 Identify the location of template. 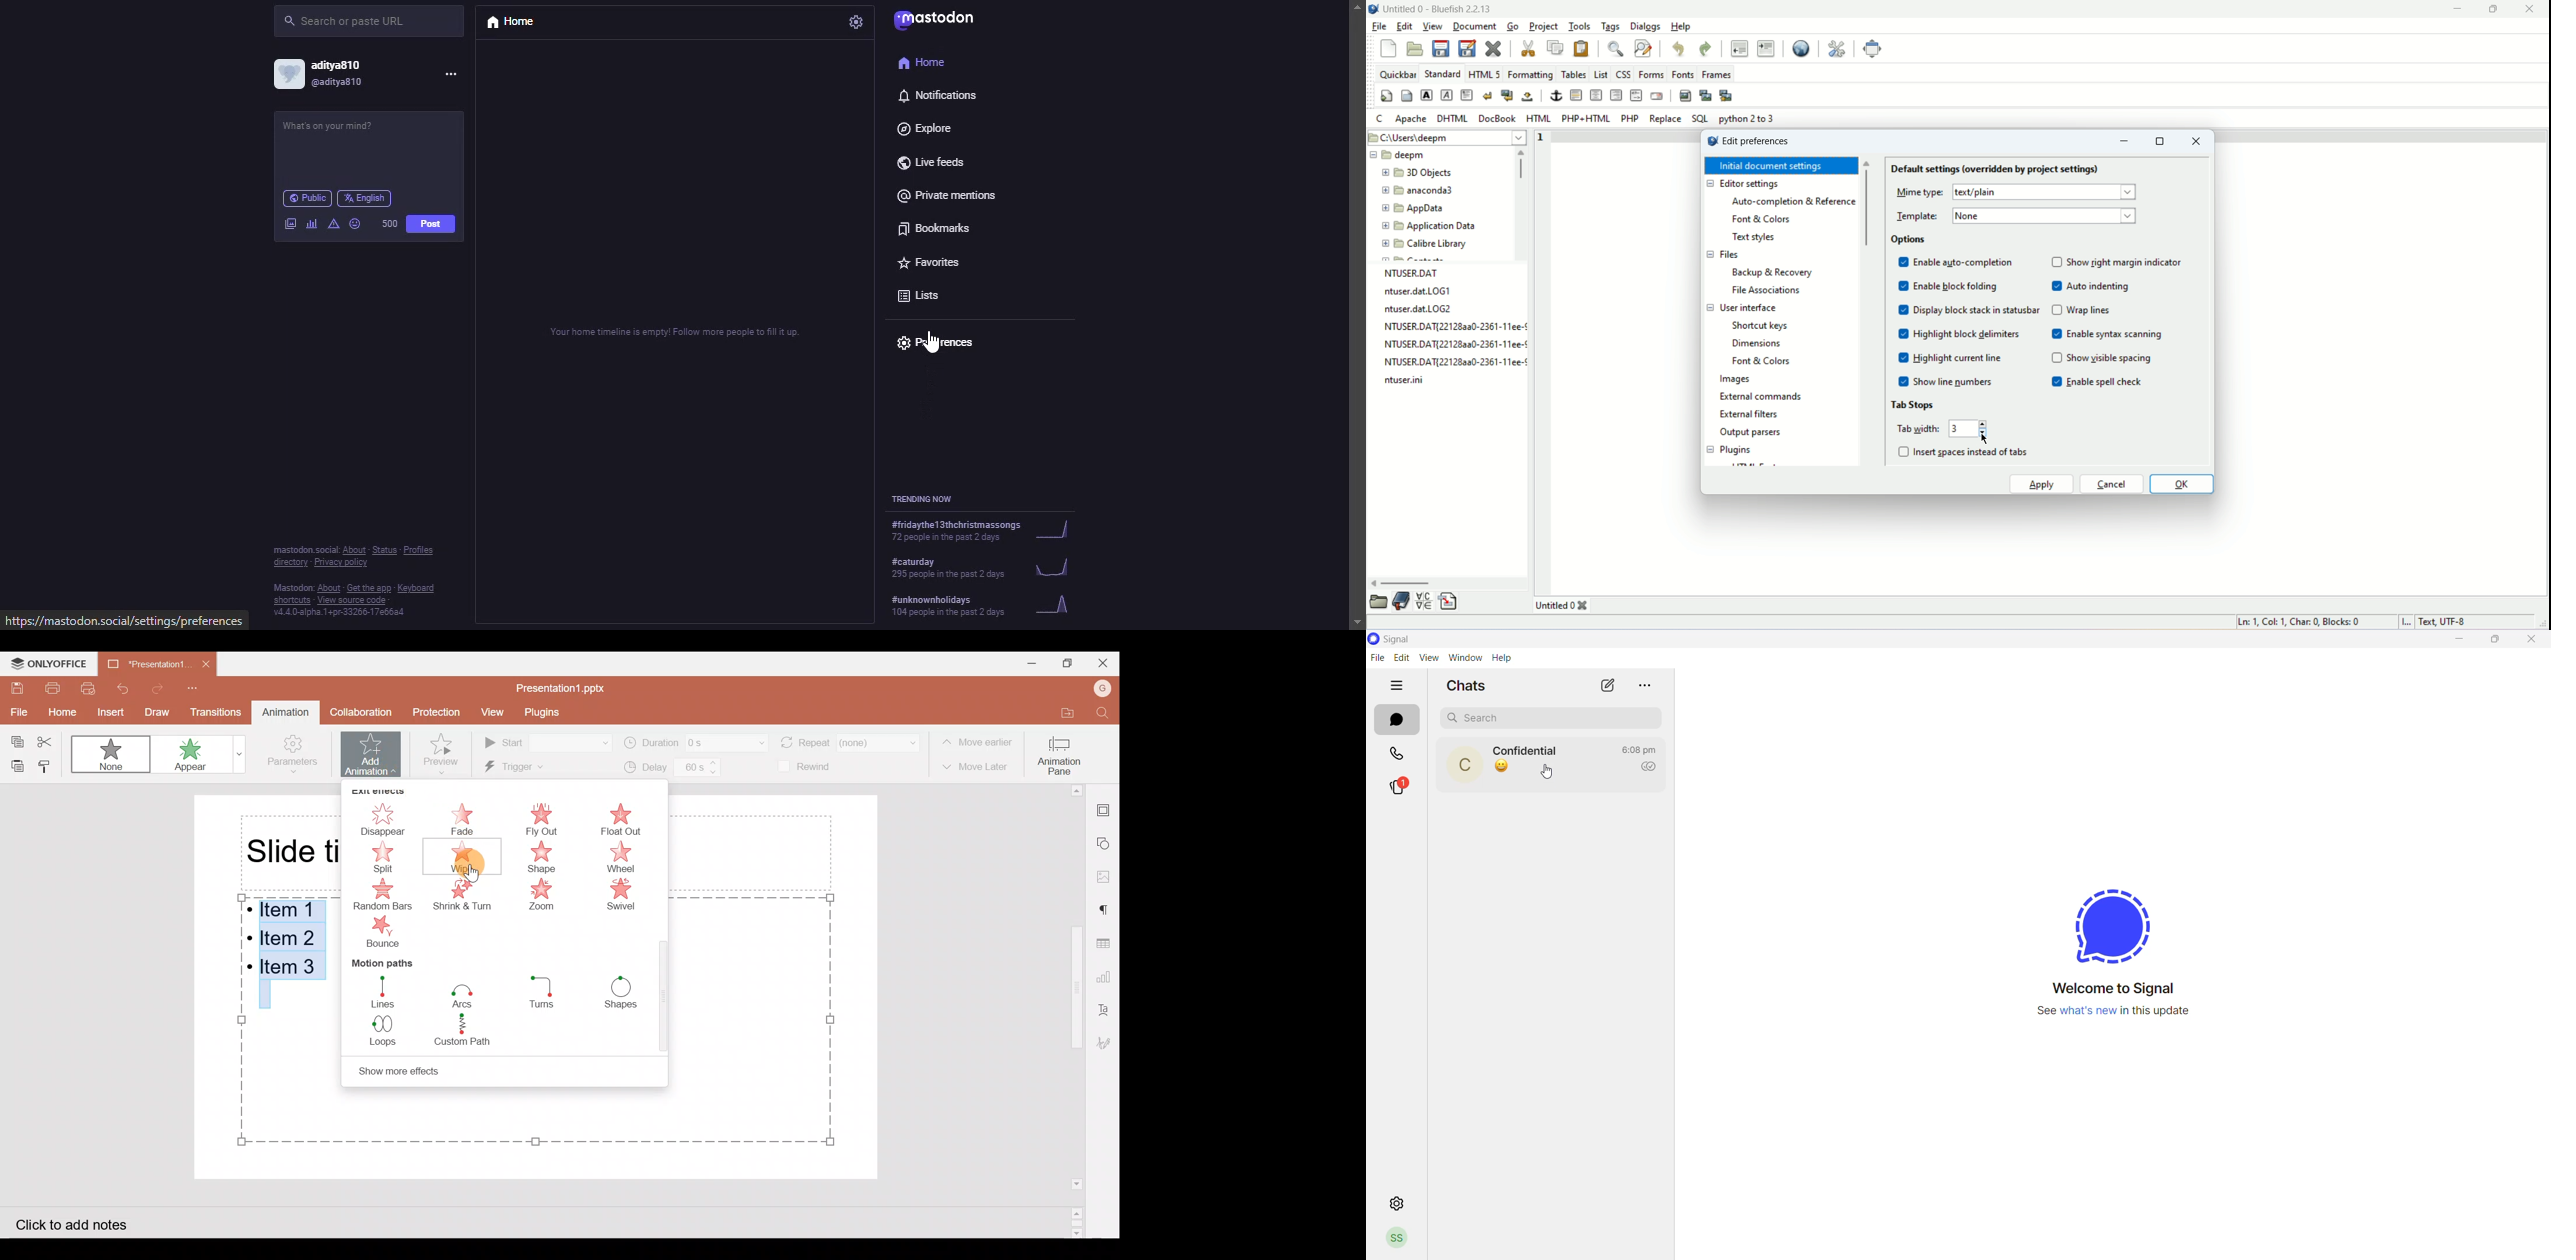
(1915, 216).